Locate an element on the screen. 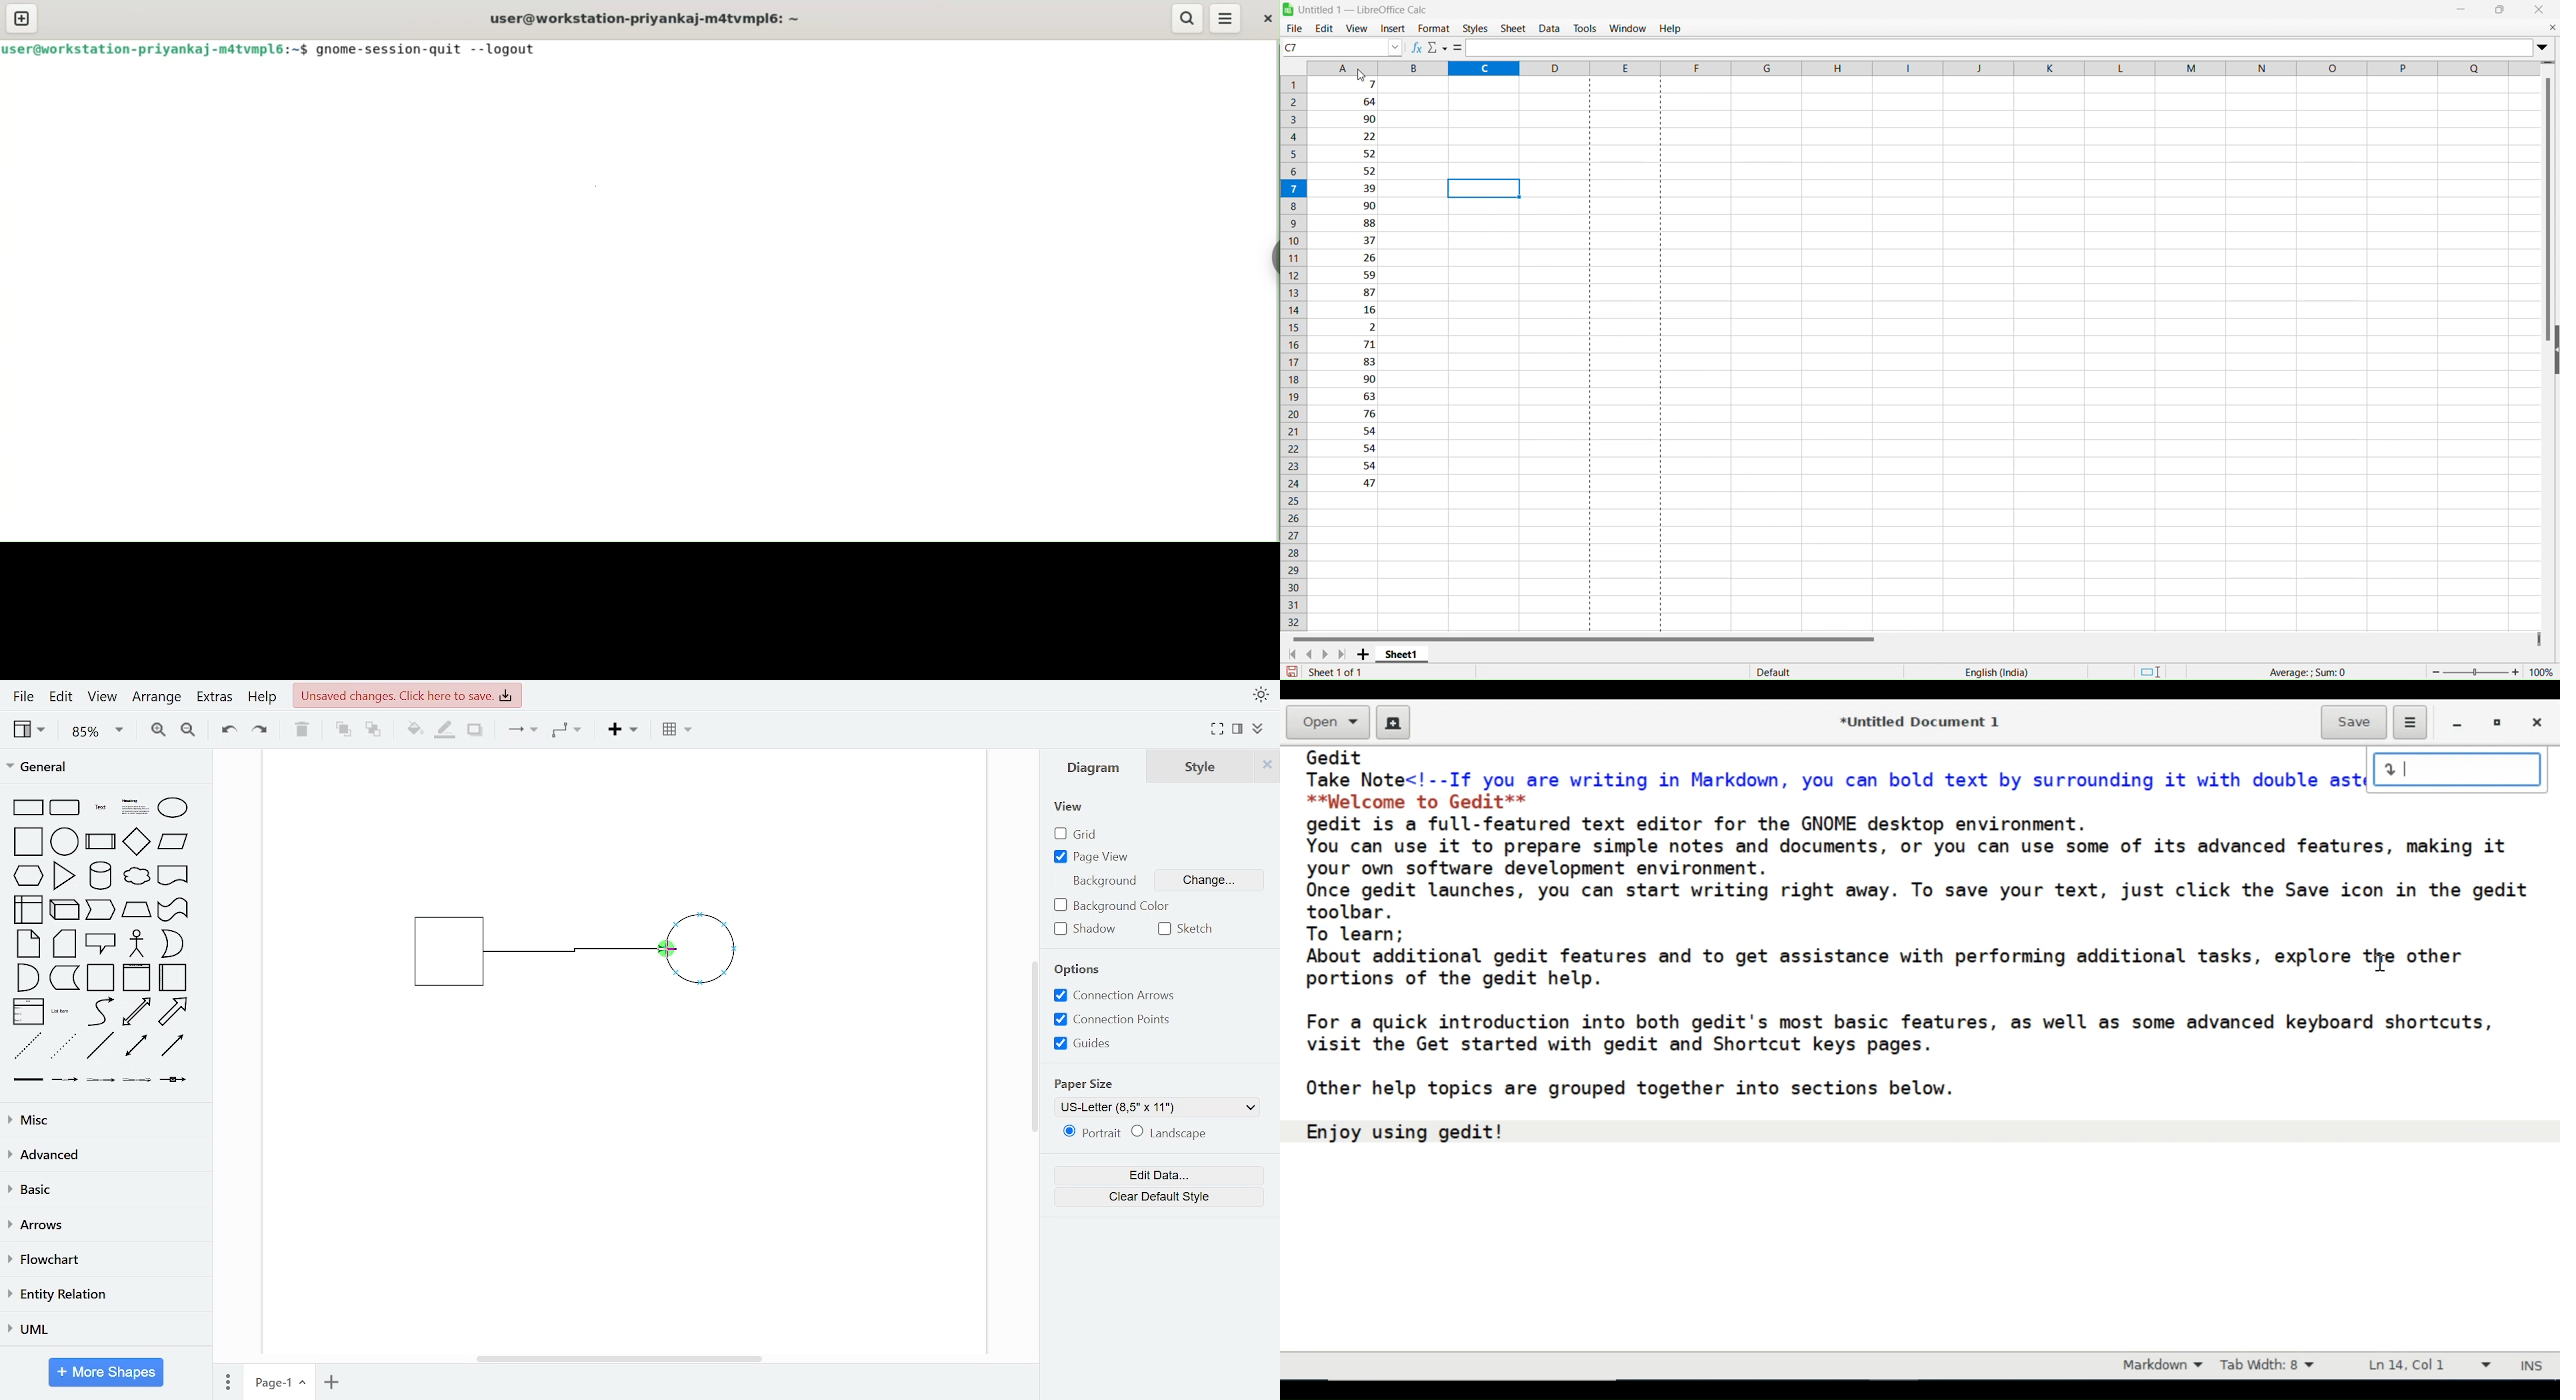 Image resolution: width=2576 pixels, height=1400 pixels. close is located at coordinates (1267, 765).